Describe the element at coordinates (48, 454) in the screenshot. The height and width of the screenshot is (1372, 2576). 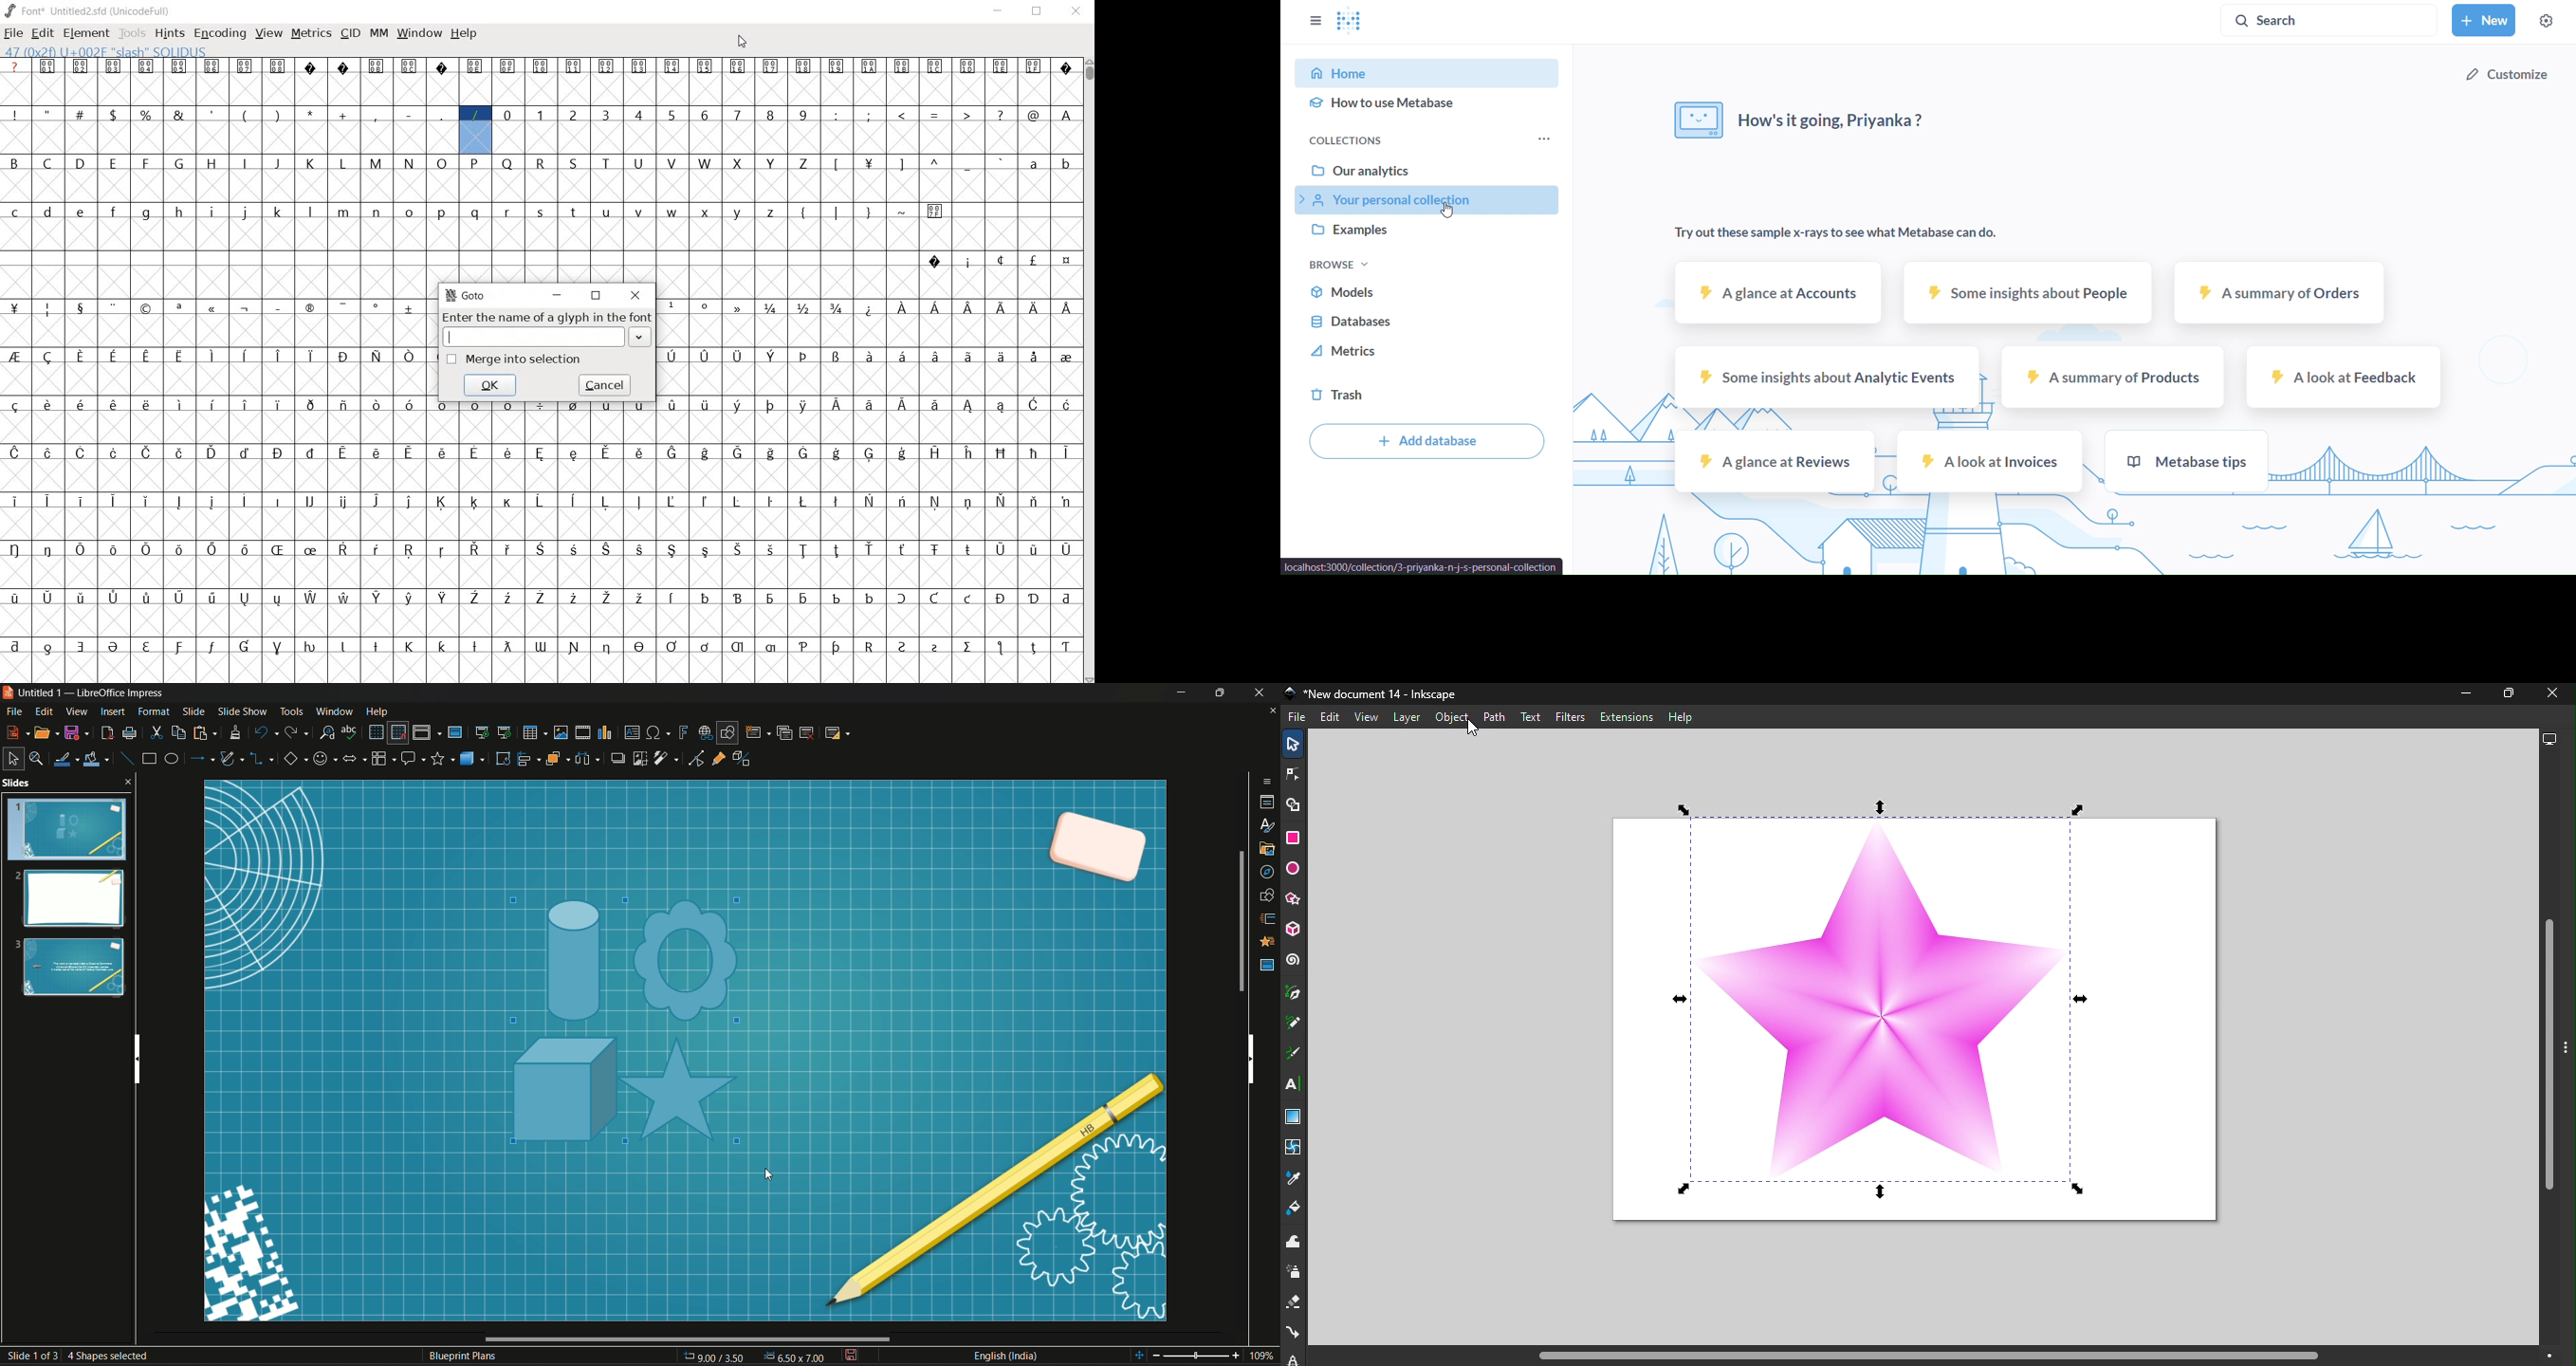
I see `glyph` at that location.